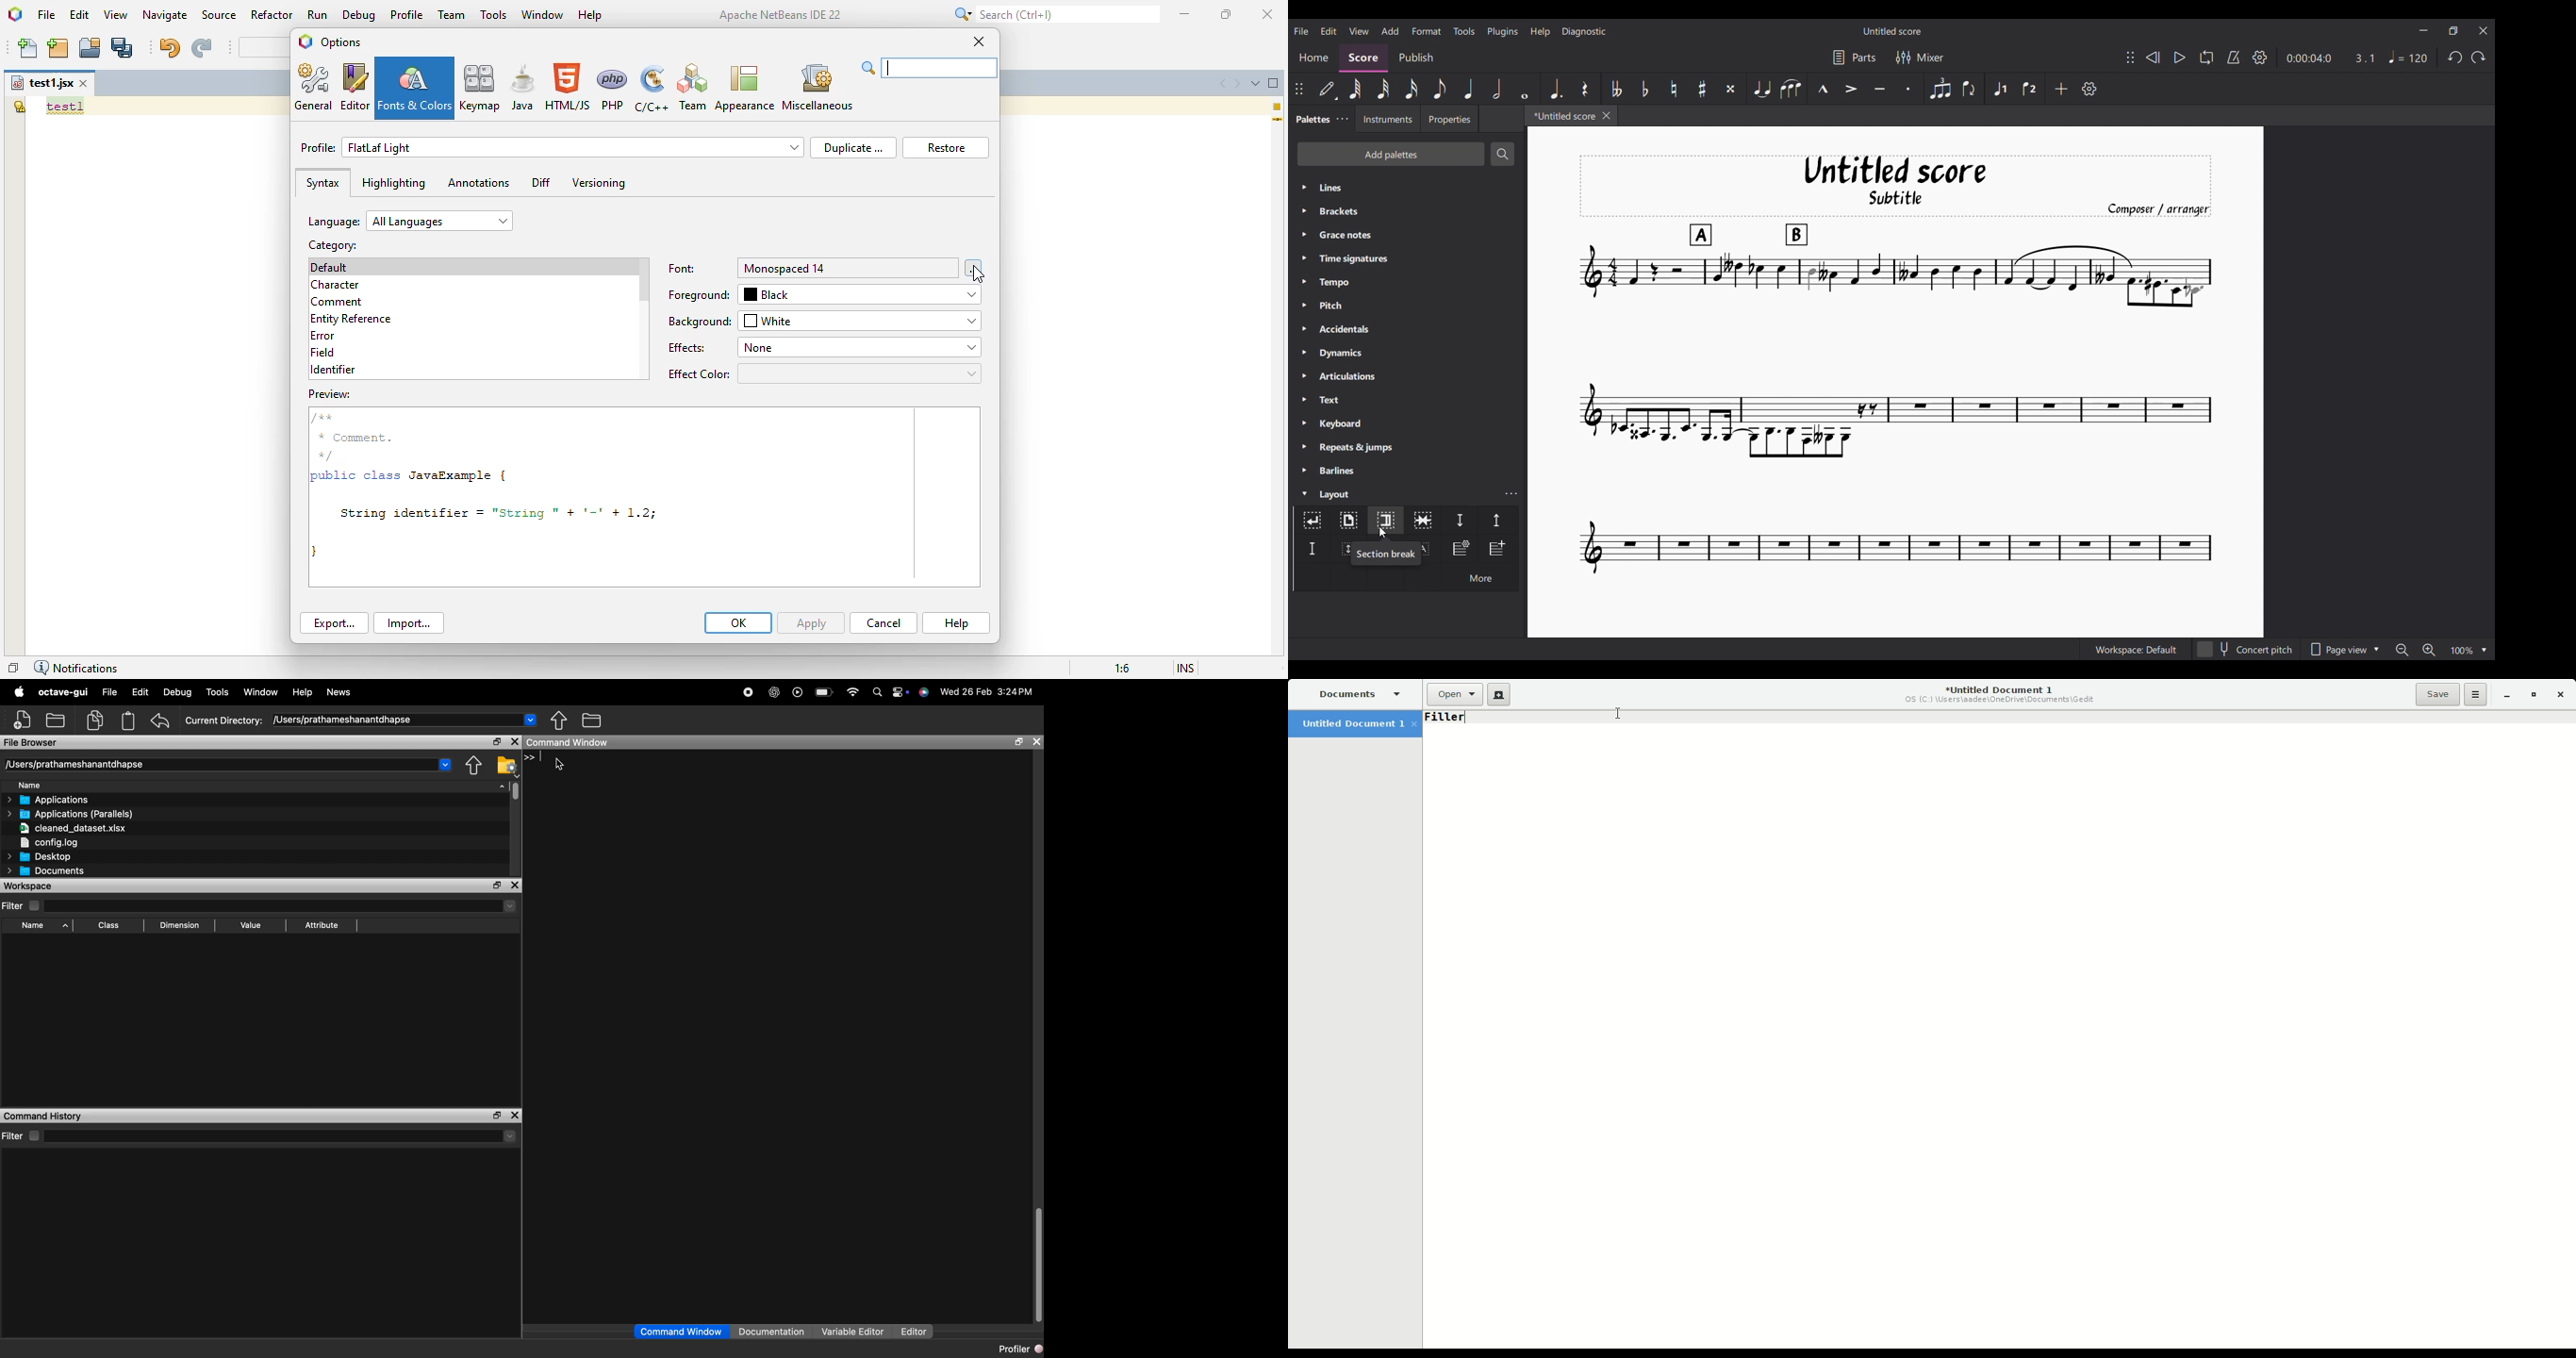 The image size is (2576, 1372). I want to click on Tie, so click(1761, 88).